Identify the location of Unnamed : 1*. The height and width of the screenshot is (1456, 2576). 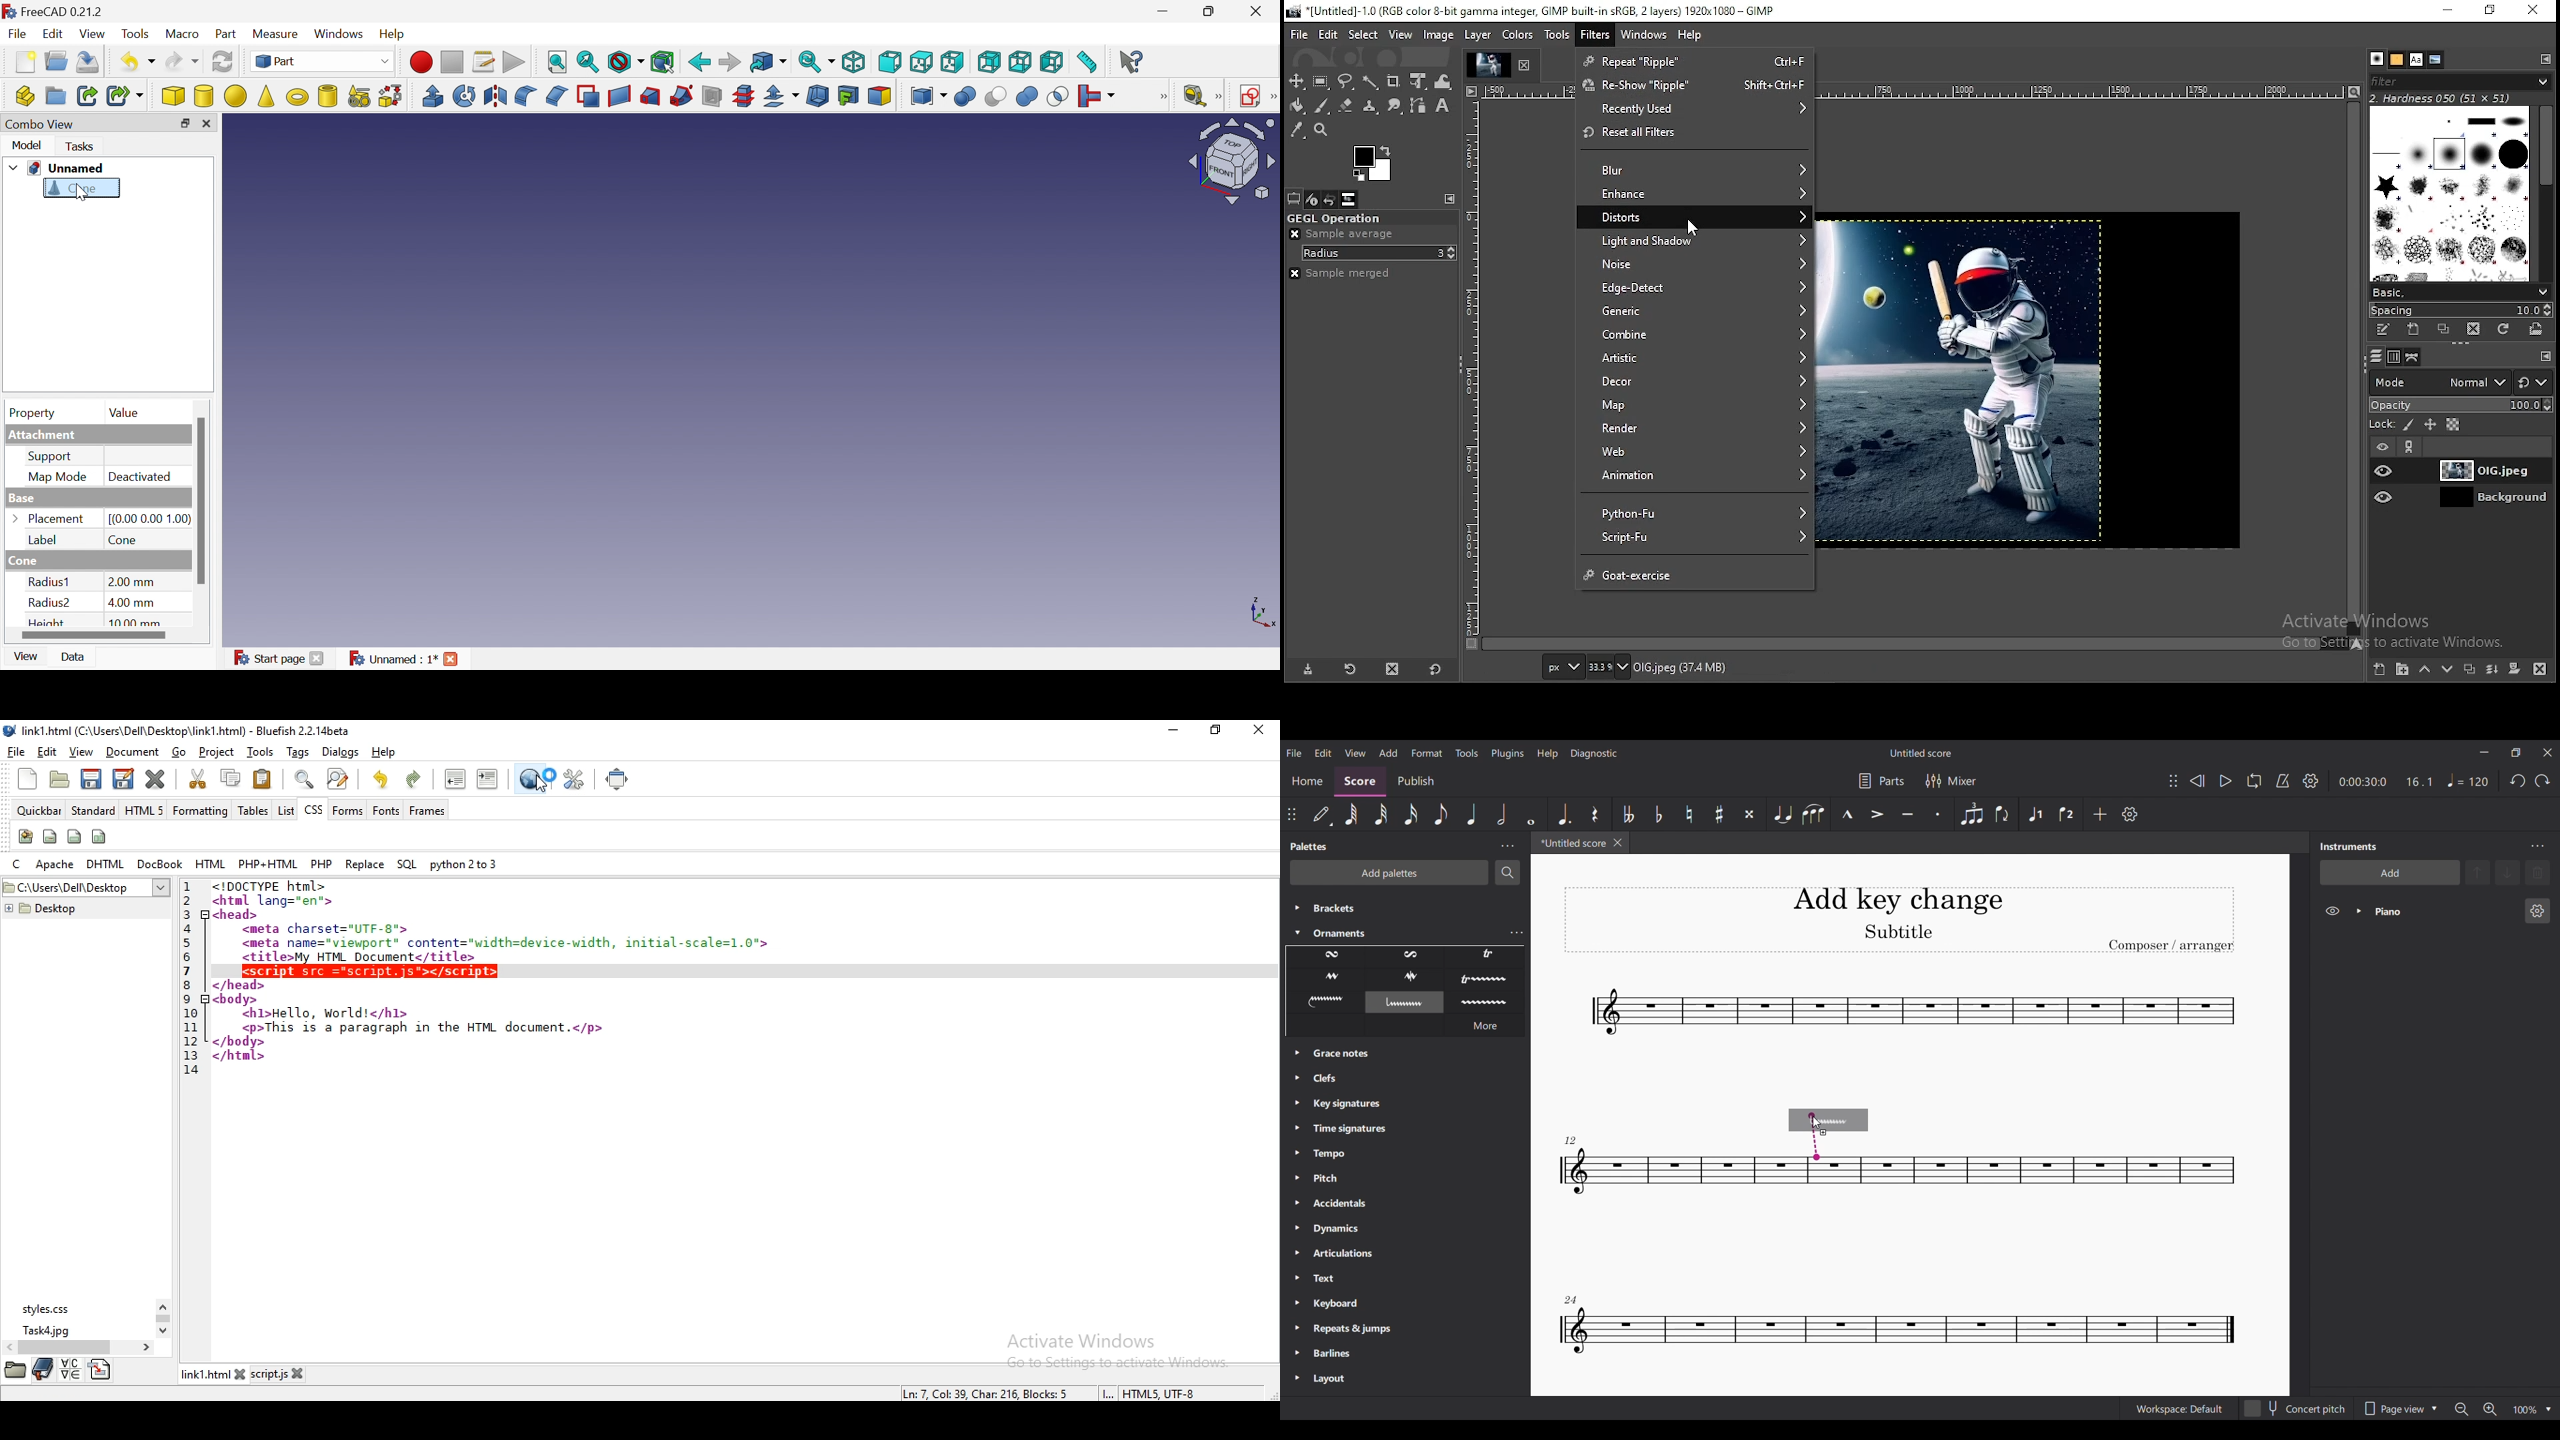
(394, 659).